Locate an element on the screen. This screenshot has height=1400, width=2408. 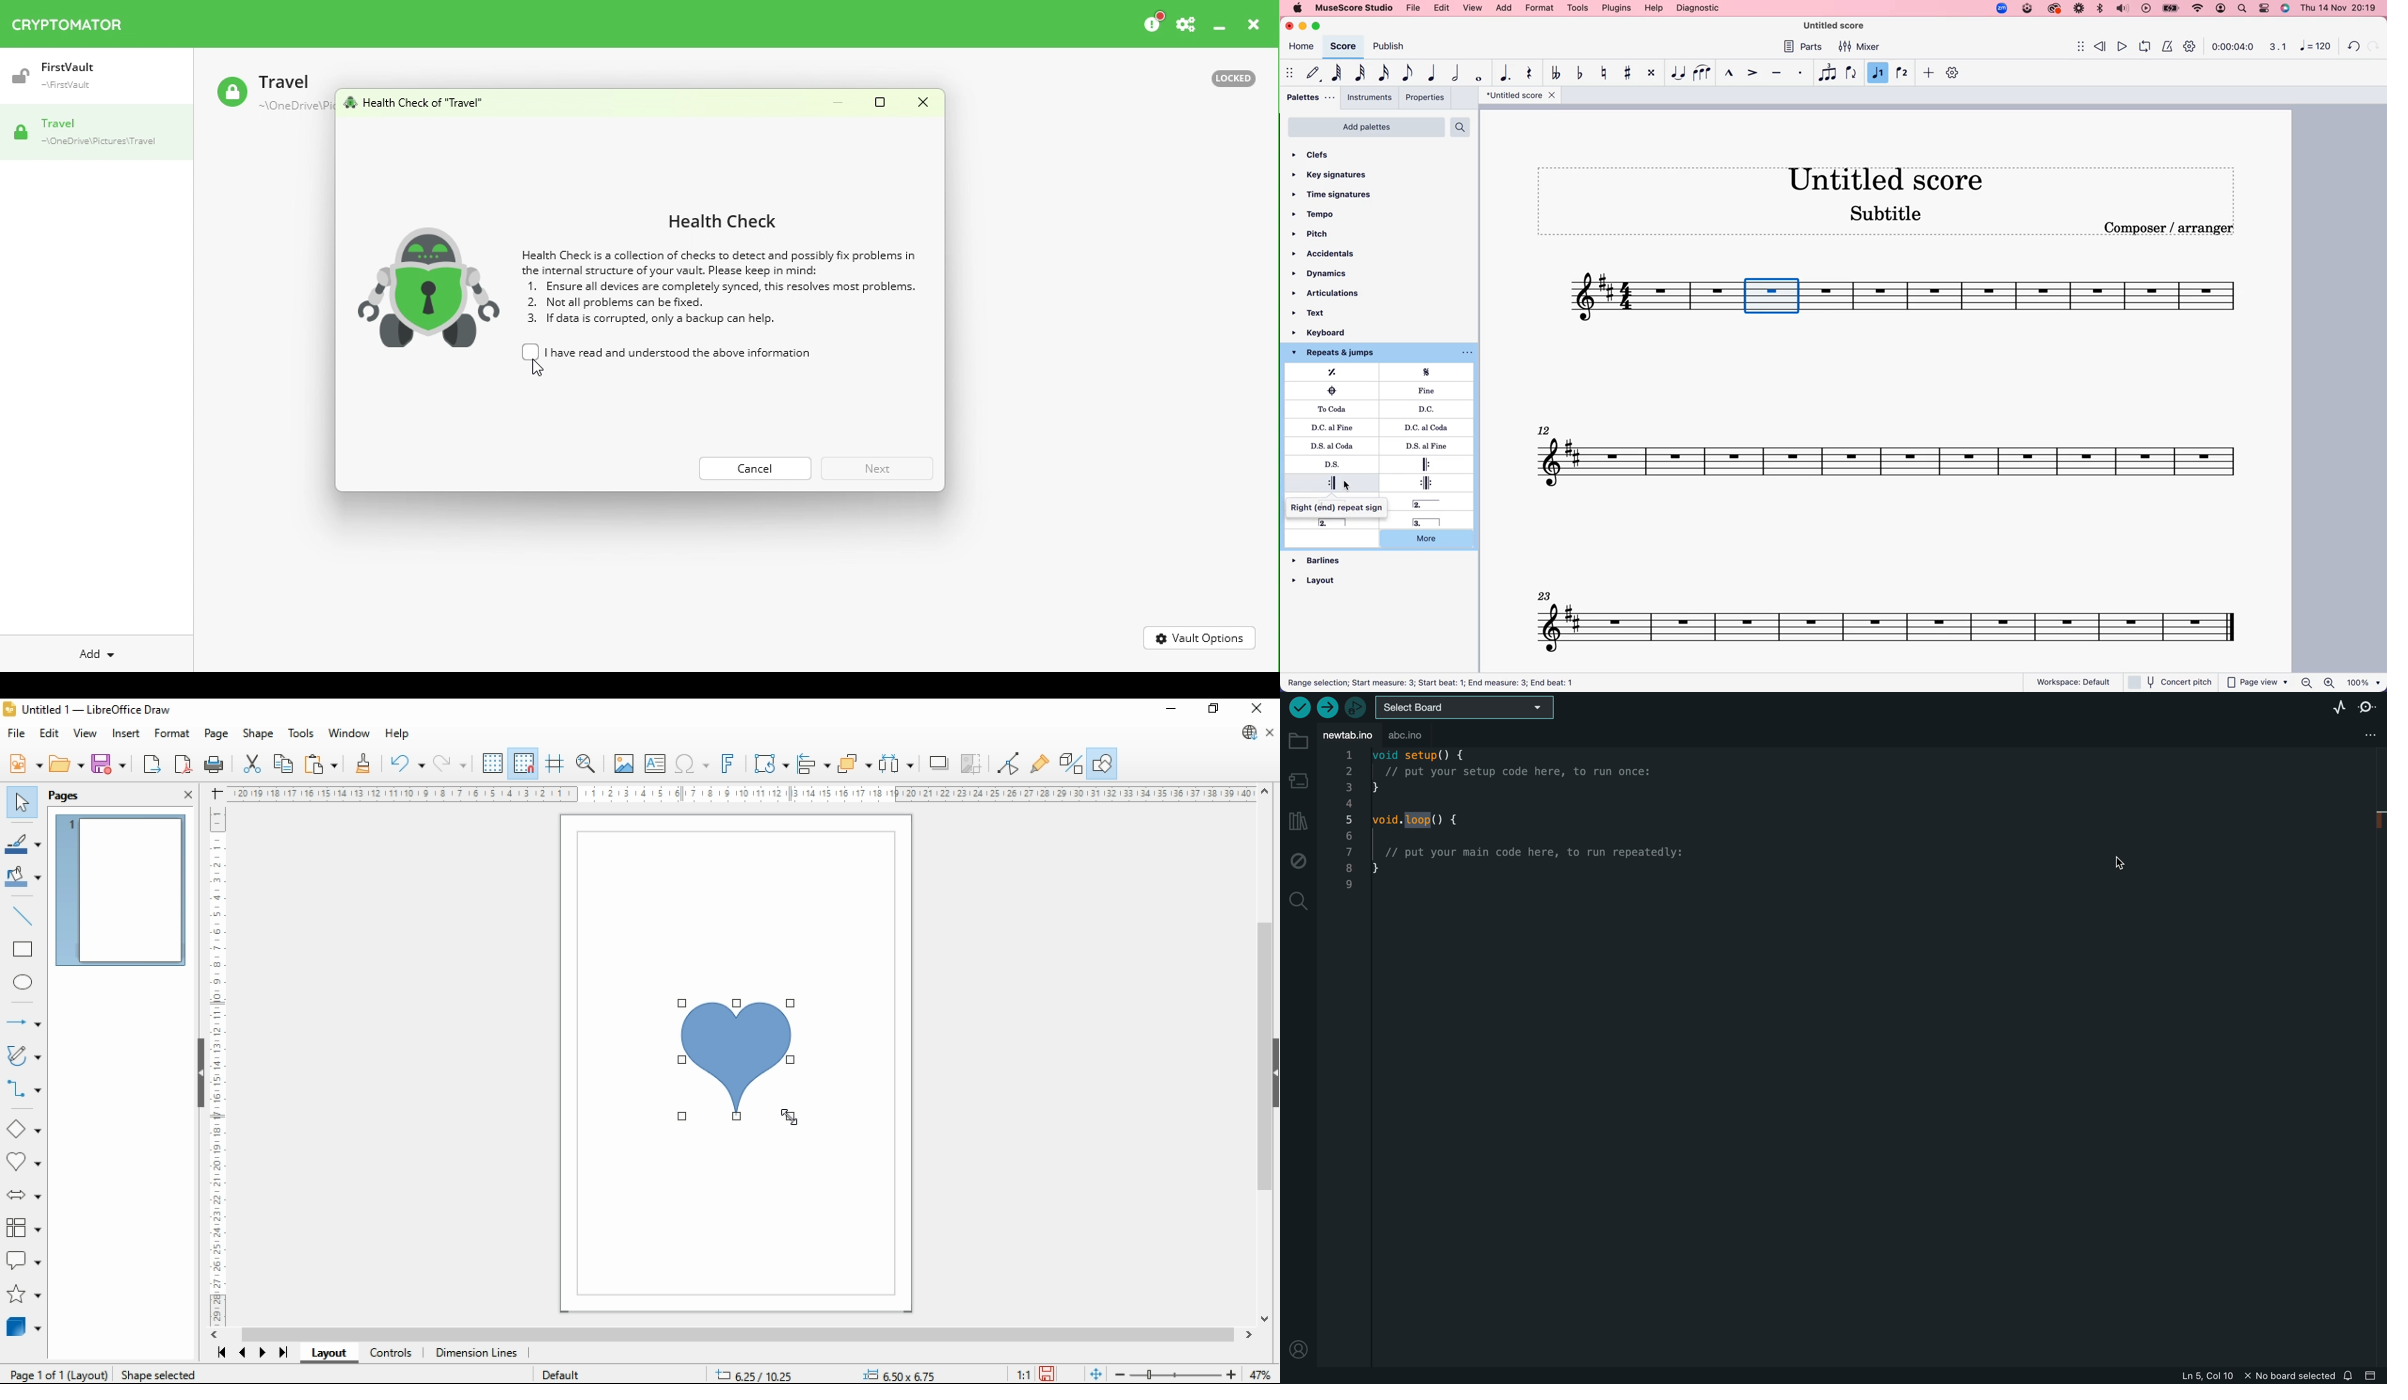
dimension lines is located at coordinates (477, 1354).